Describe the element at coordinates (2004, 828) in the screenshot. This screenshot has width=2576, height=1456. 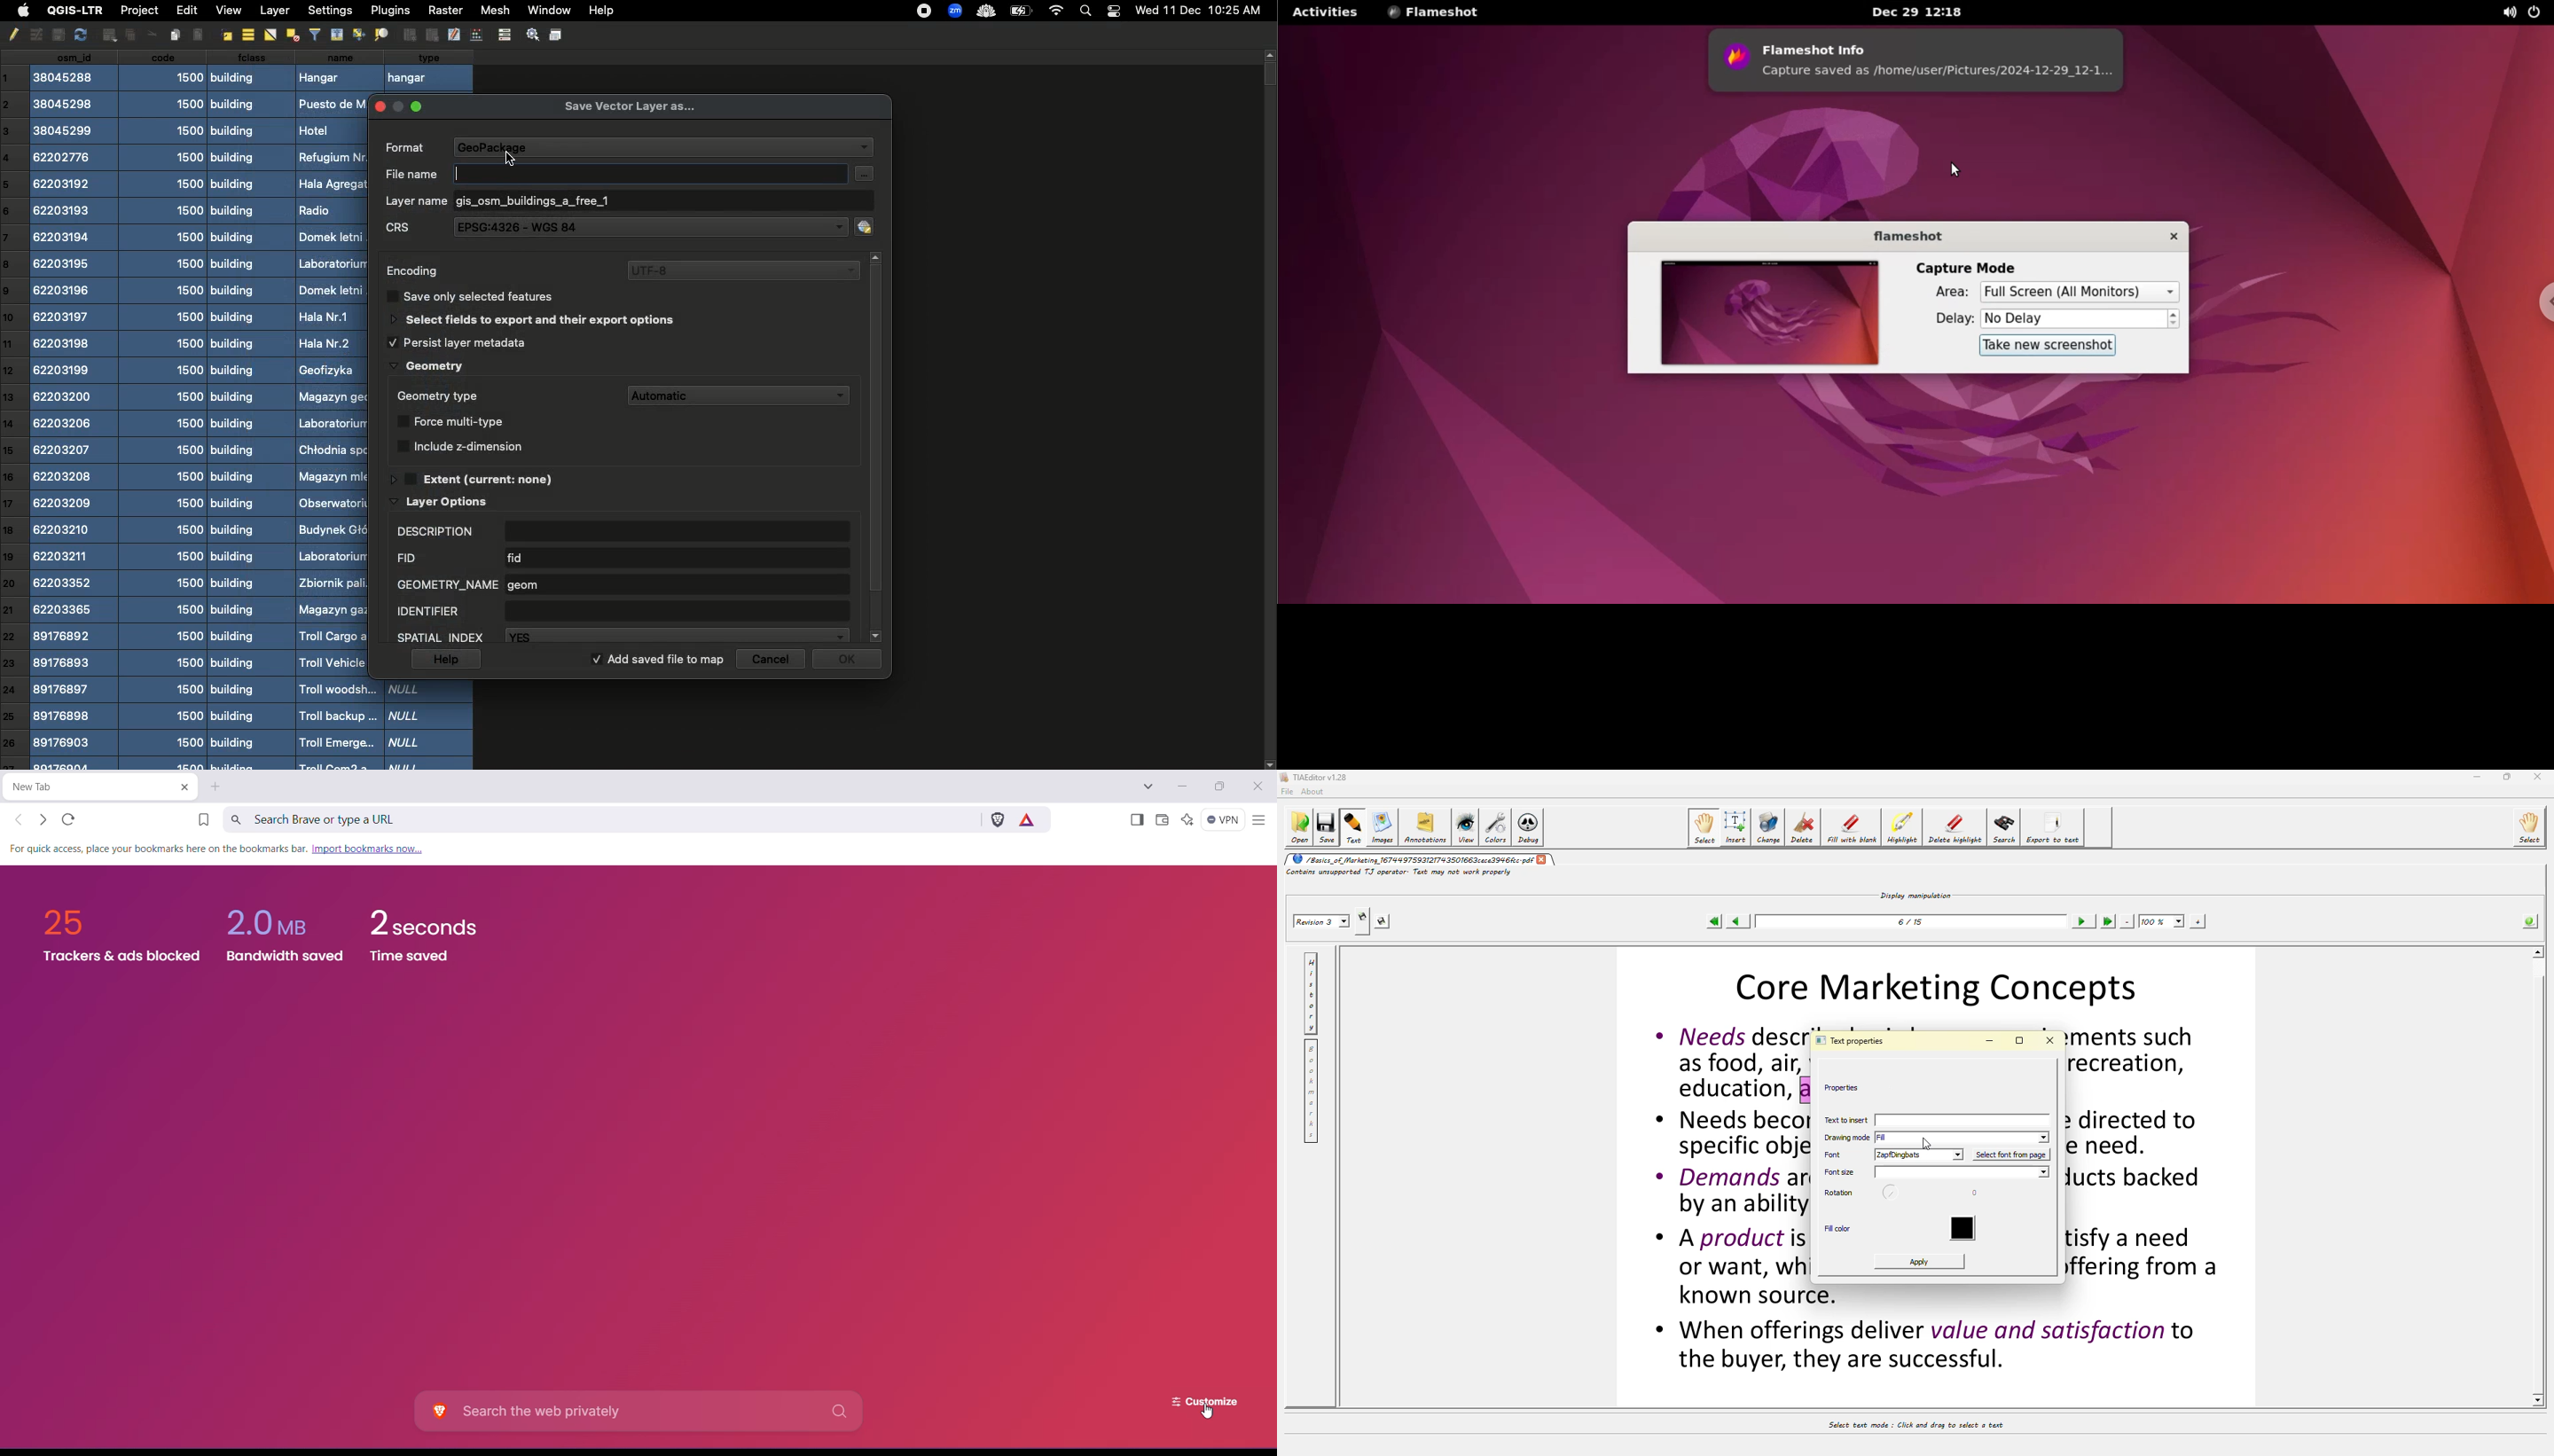
I see `search` at that location.